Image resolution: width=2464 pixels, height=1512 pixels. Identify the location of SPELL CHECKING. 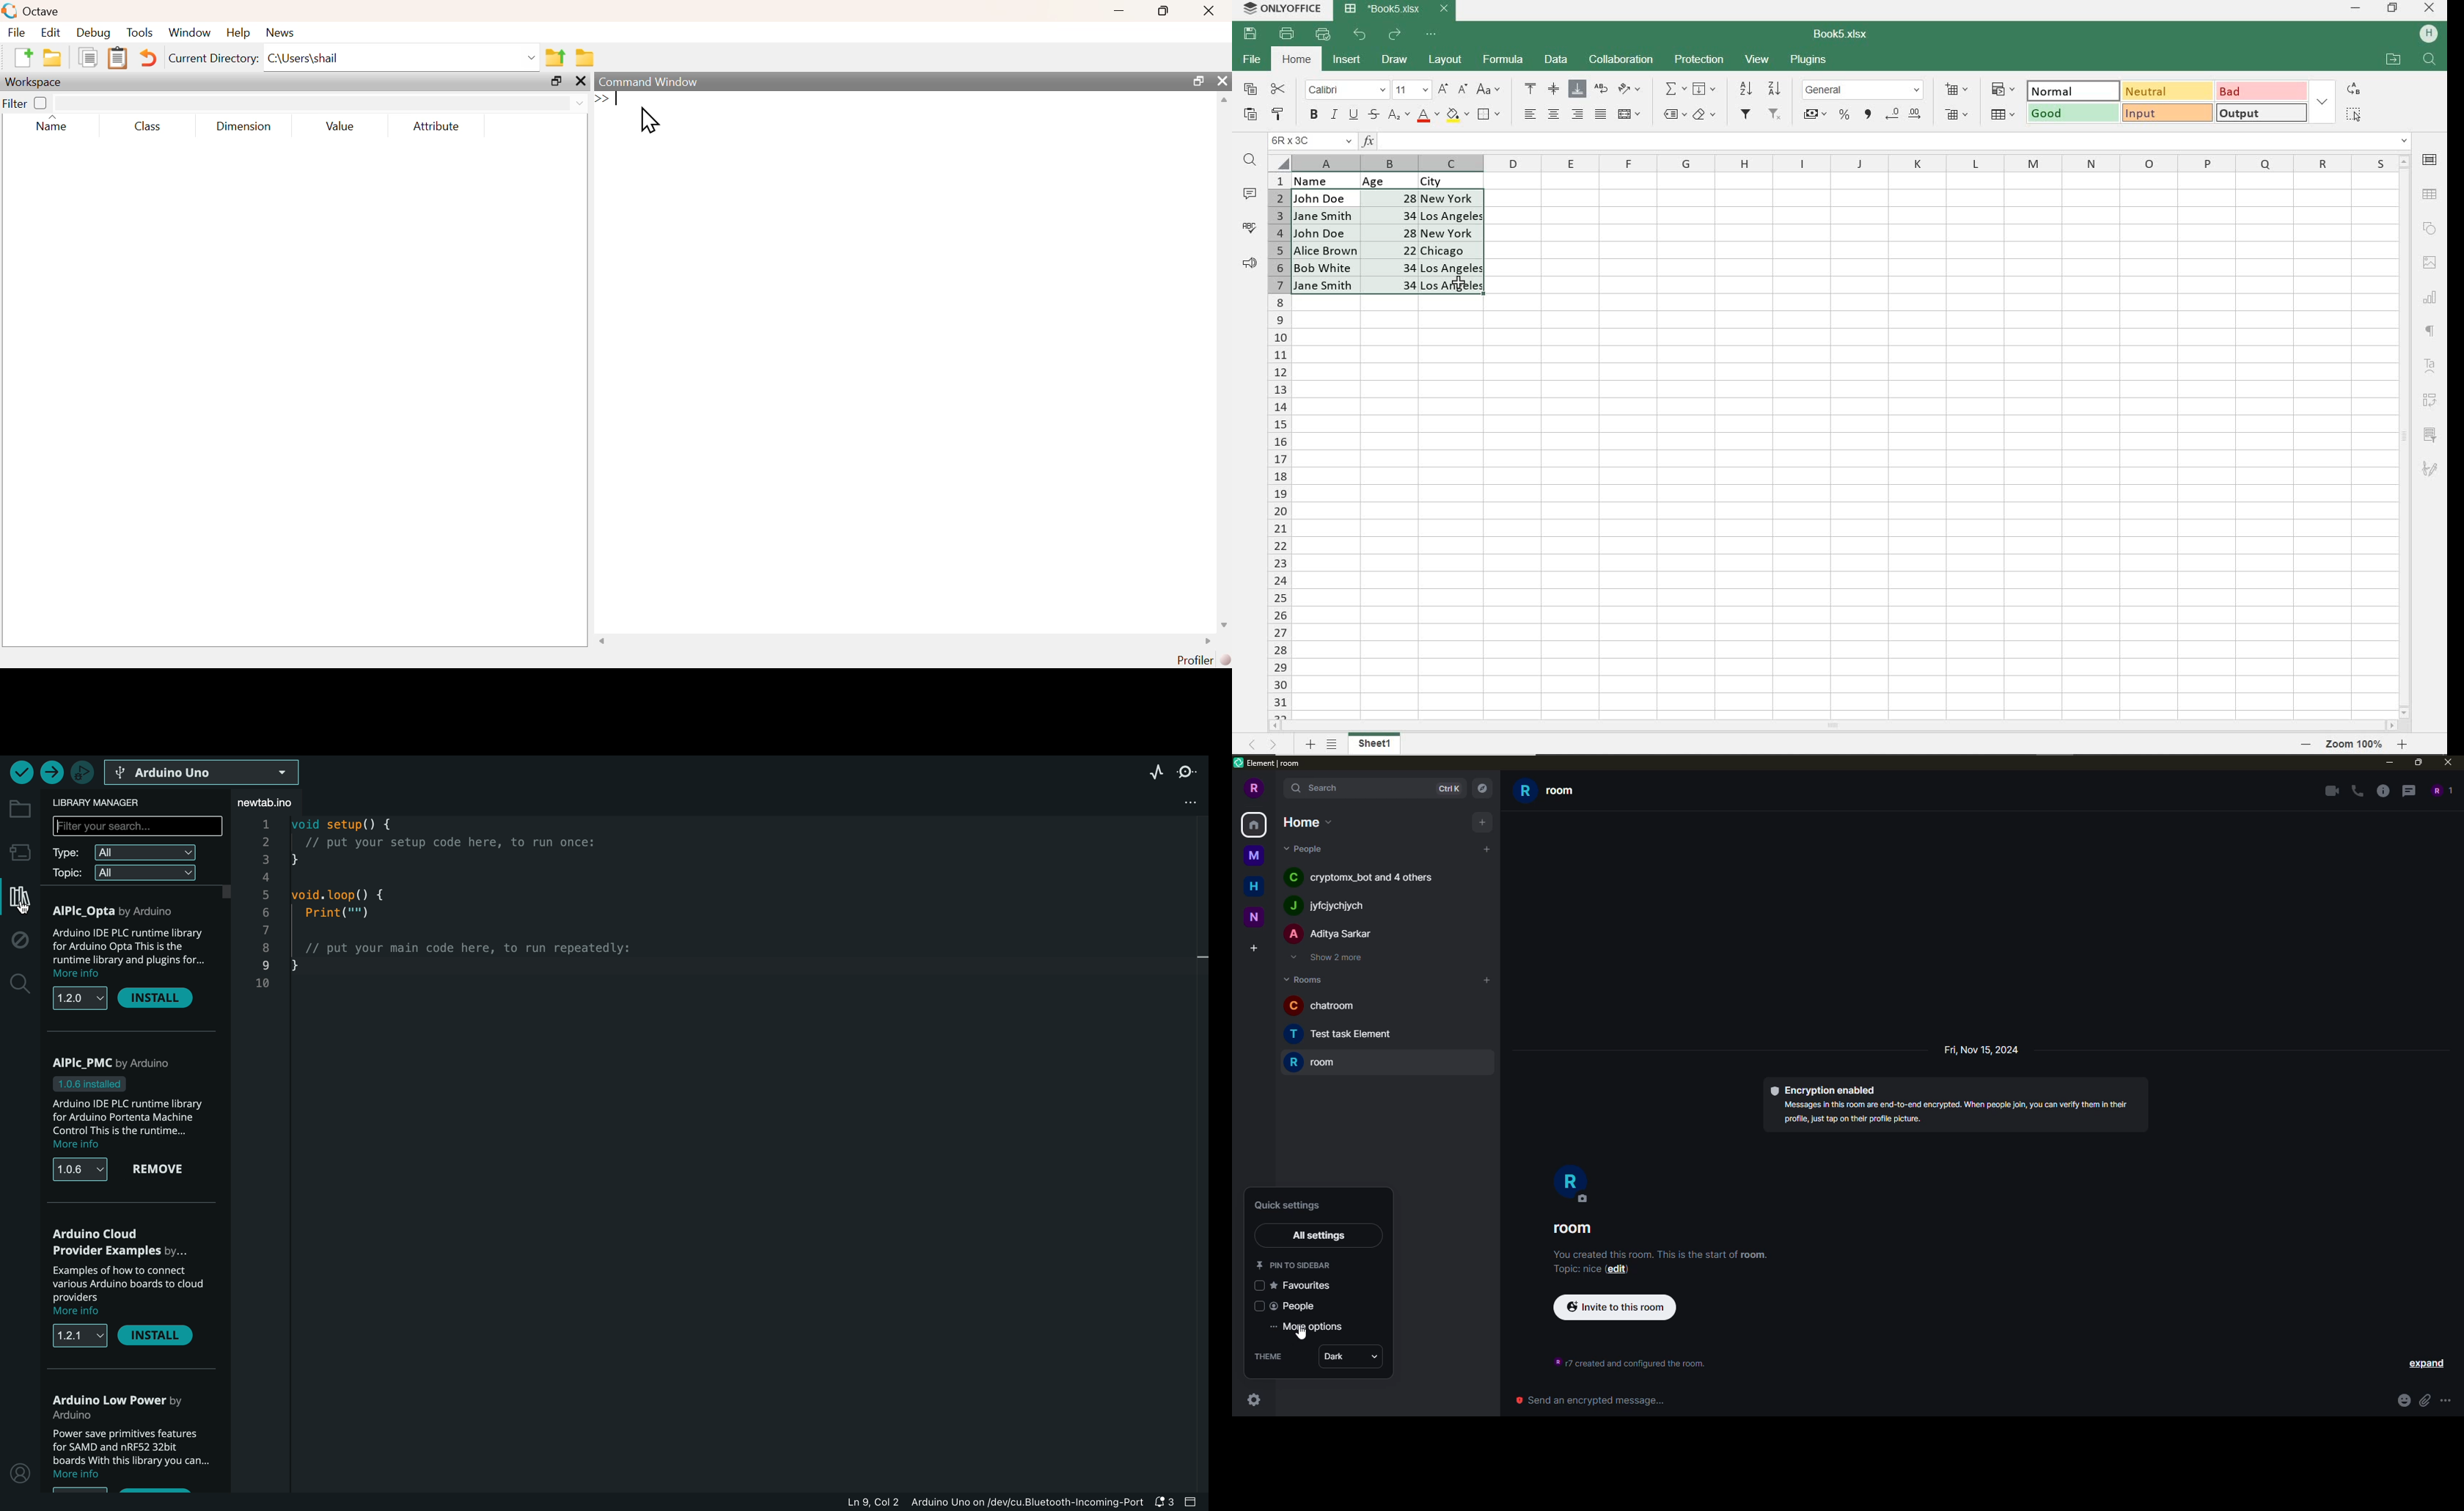
(1249, 228).